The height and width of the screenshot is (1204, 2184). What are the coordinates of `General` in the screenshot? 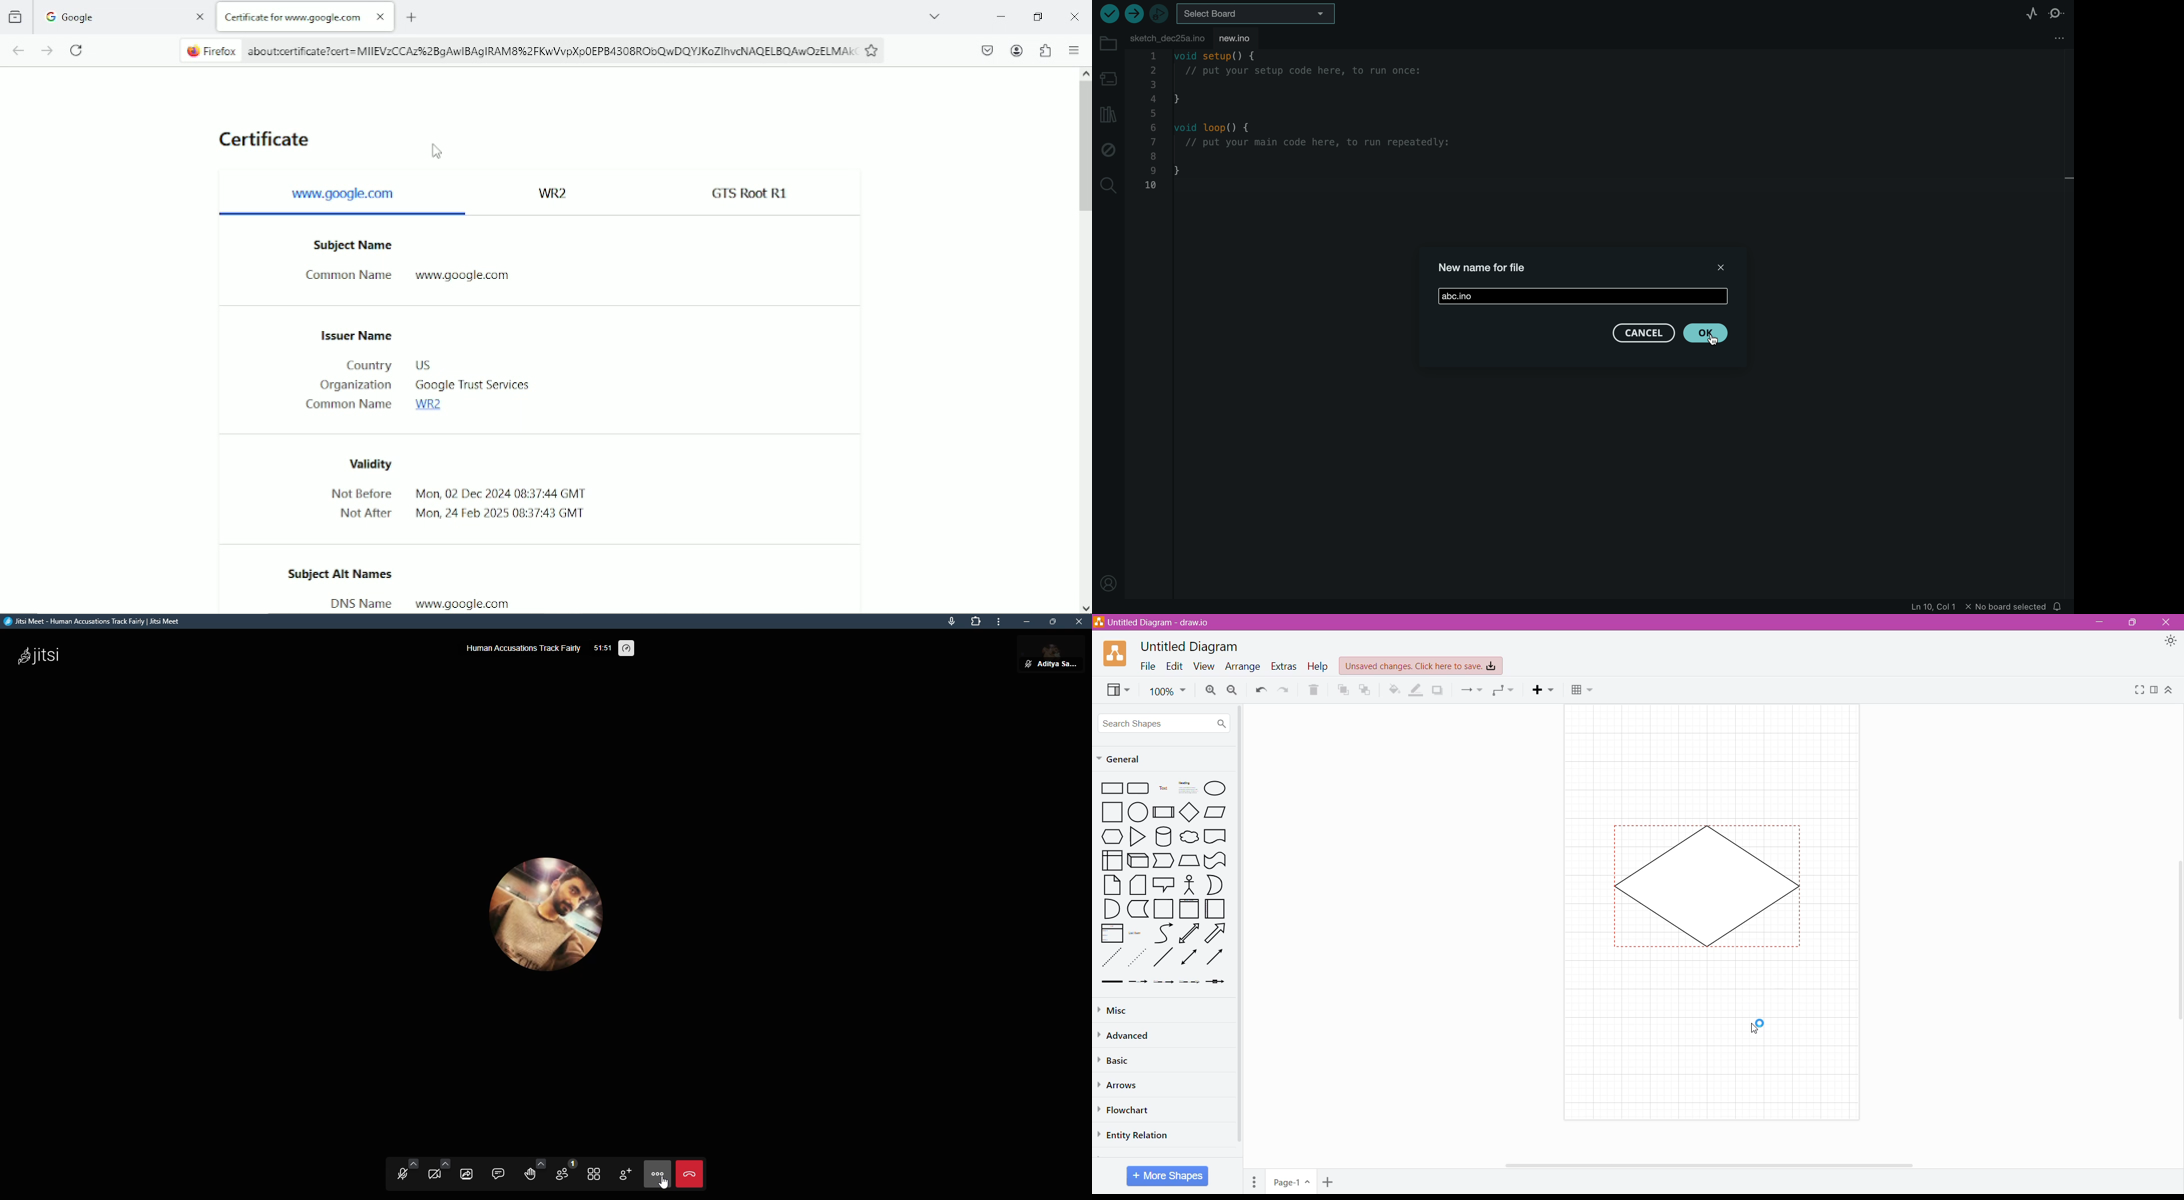 It's located at (1152, 758).